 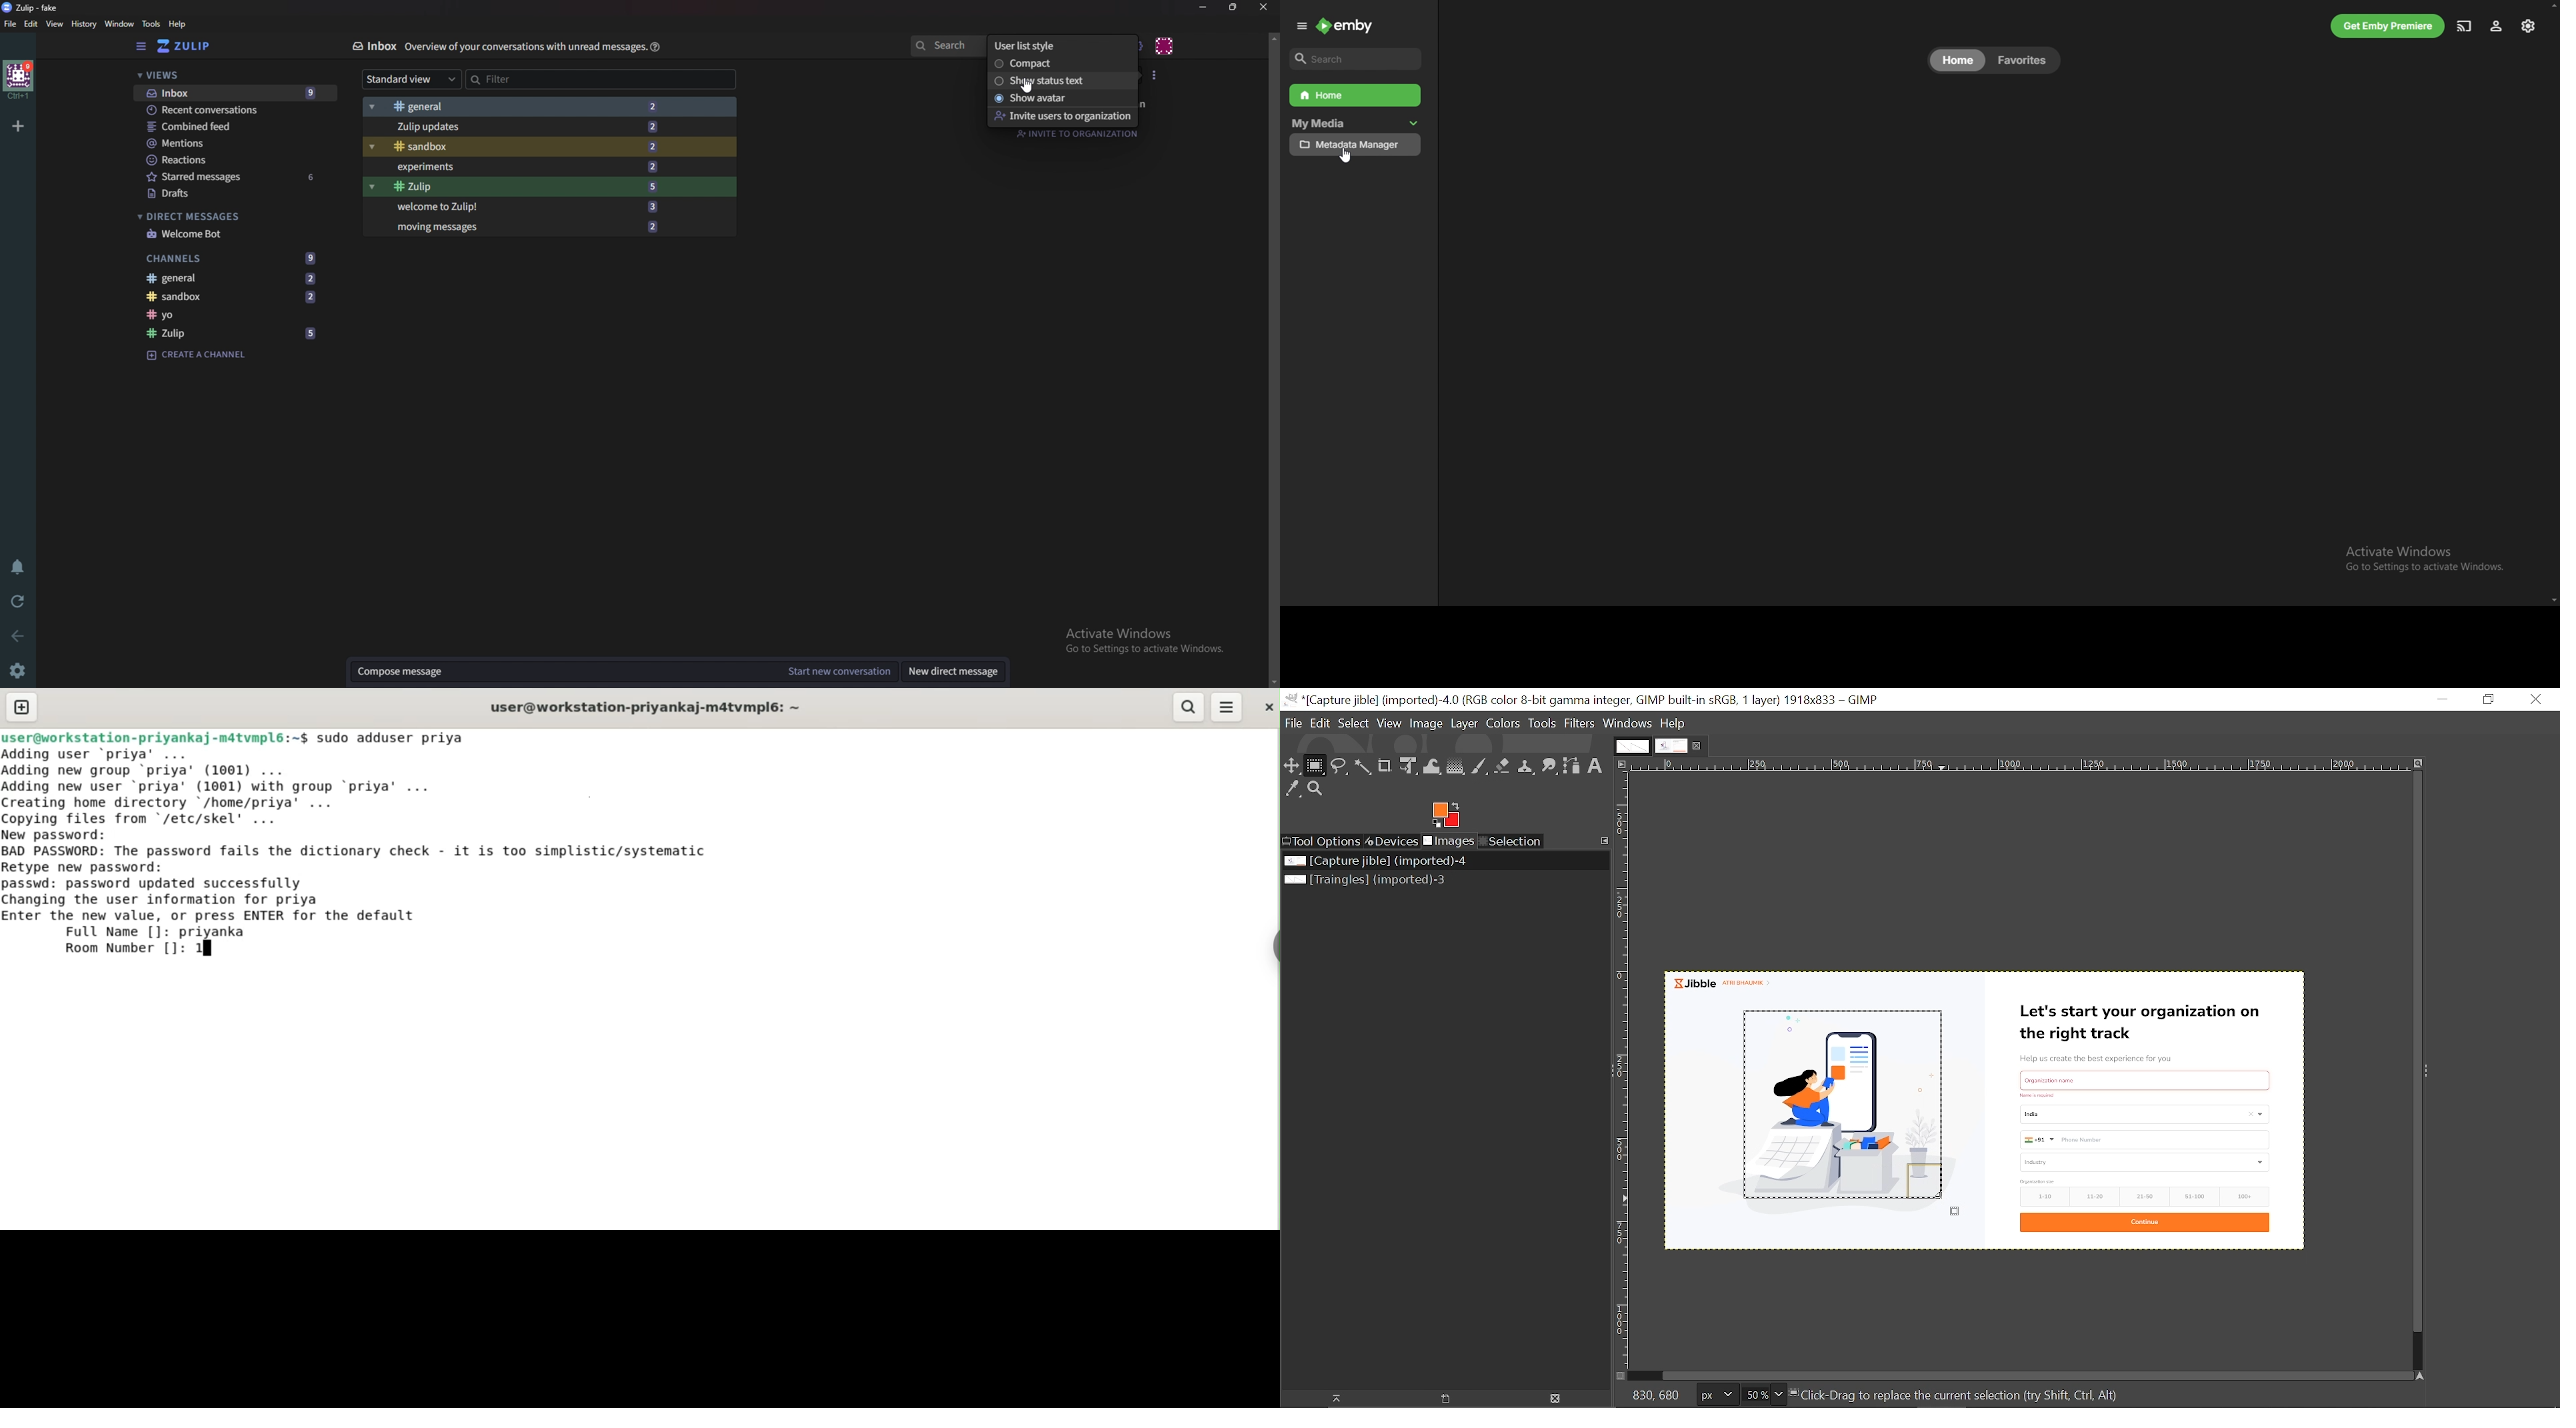 I want to click on Info, so click(x=525, y=48).